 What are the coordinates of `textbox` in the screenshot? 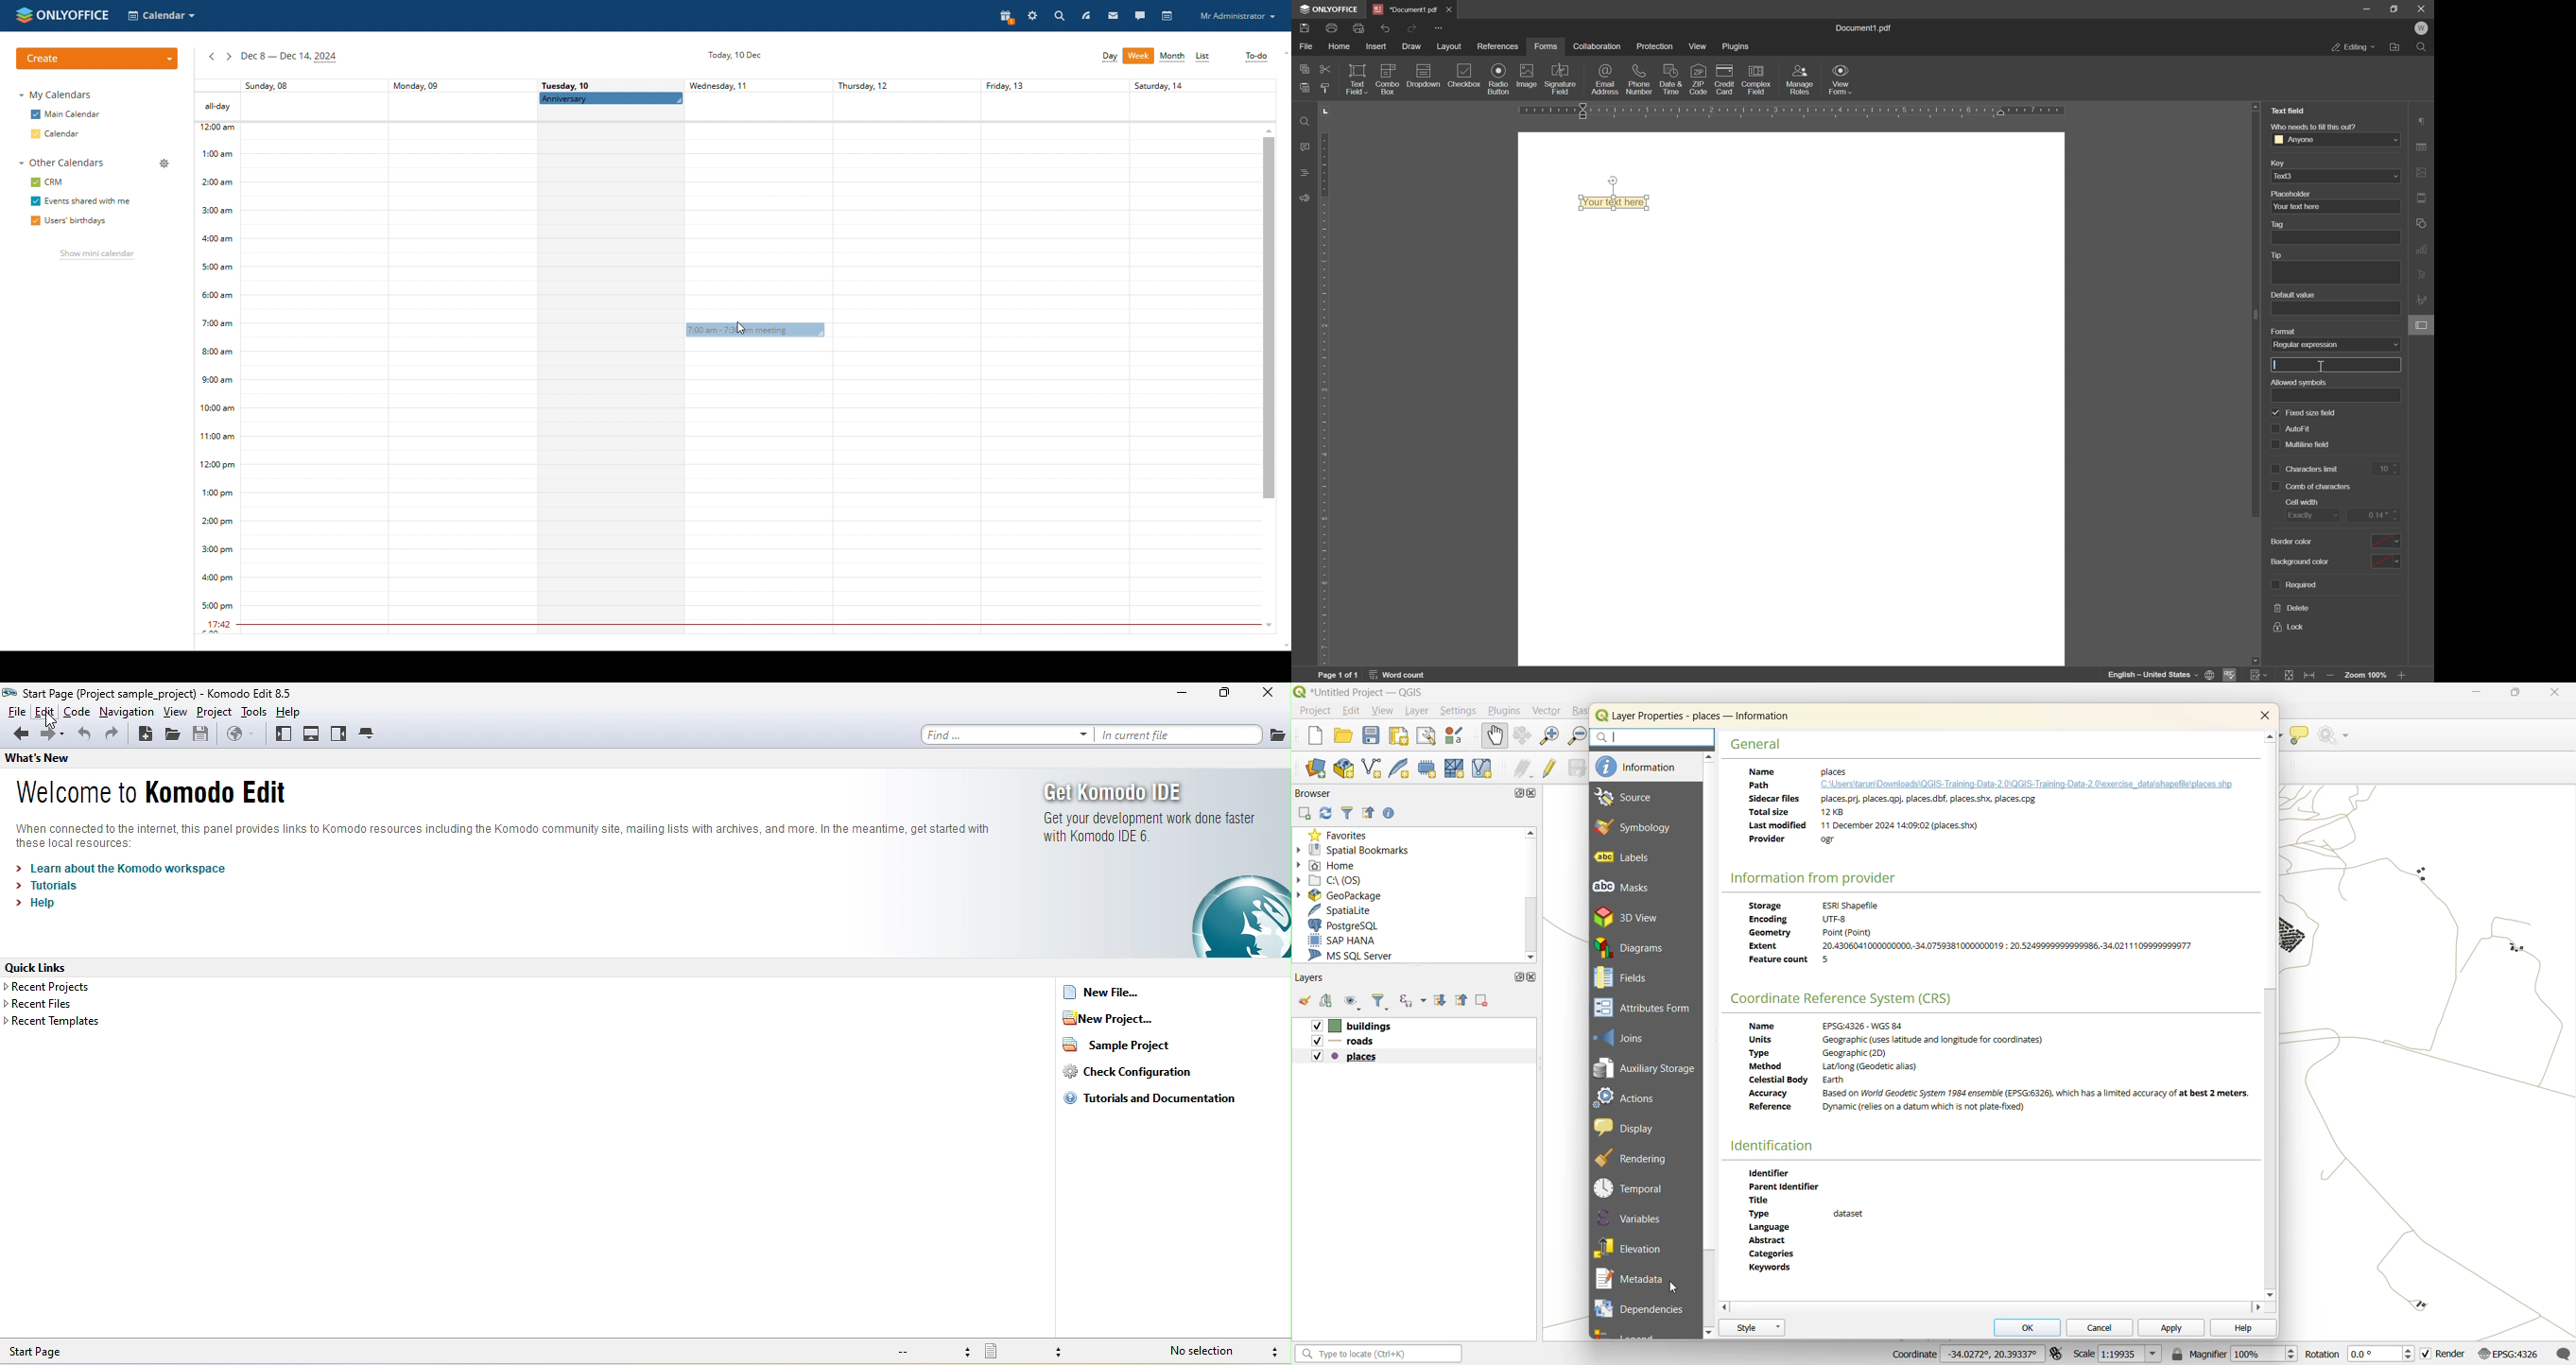 It's located at (2342, 395).